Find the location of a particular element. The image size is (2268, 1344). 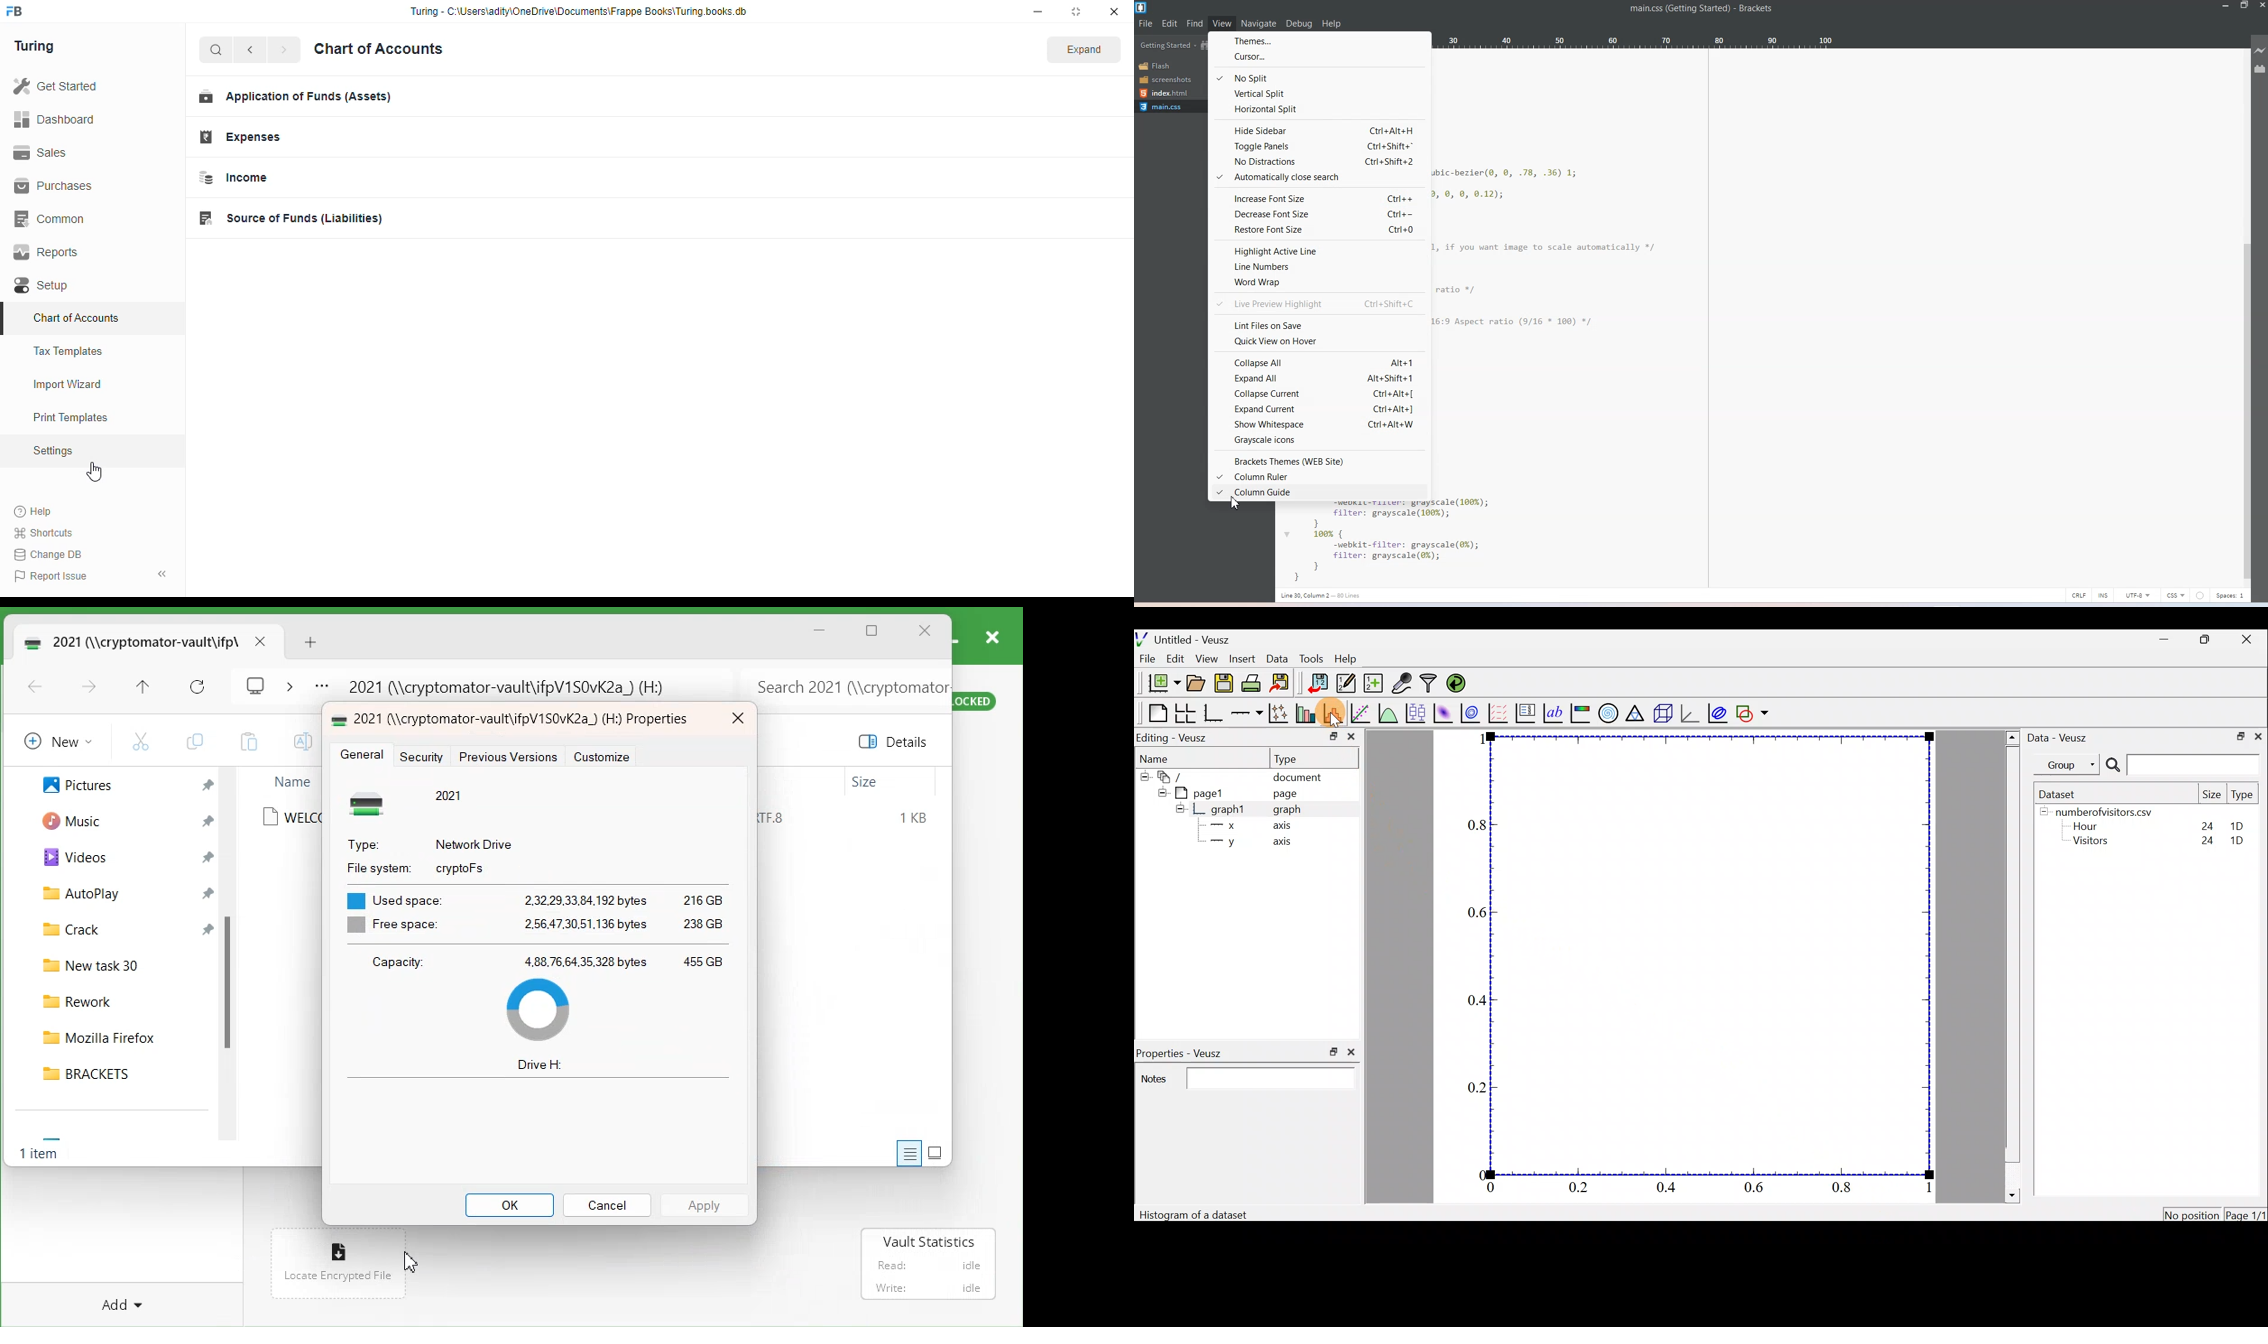

Themes is located at coordinates (1321, 40).